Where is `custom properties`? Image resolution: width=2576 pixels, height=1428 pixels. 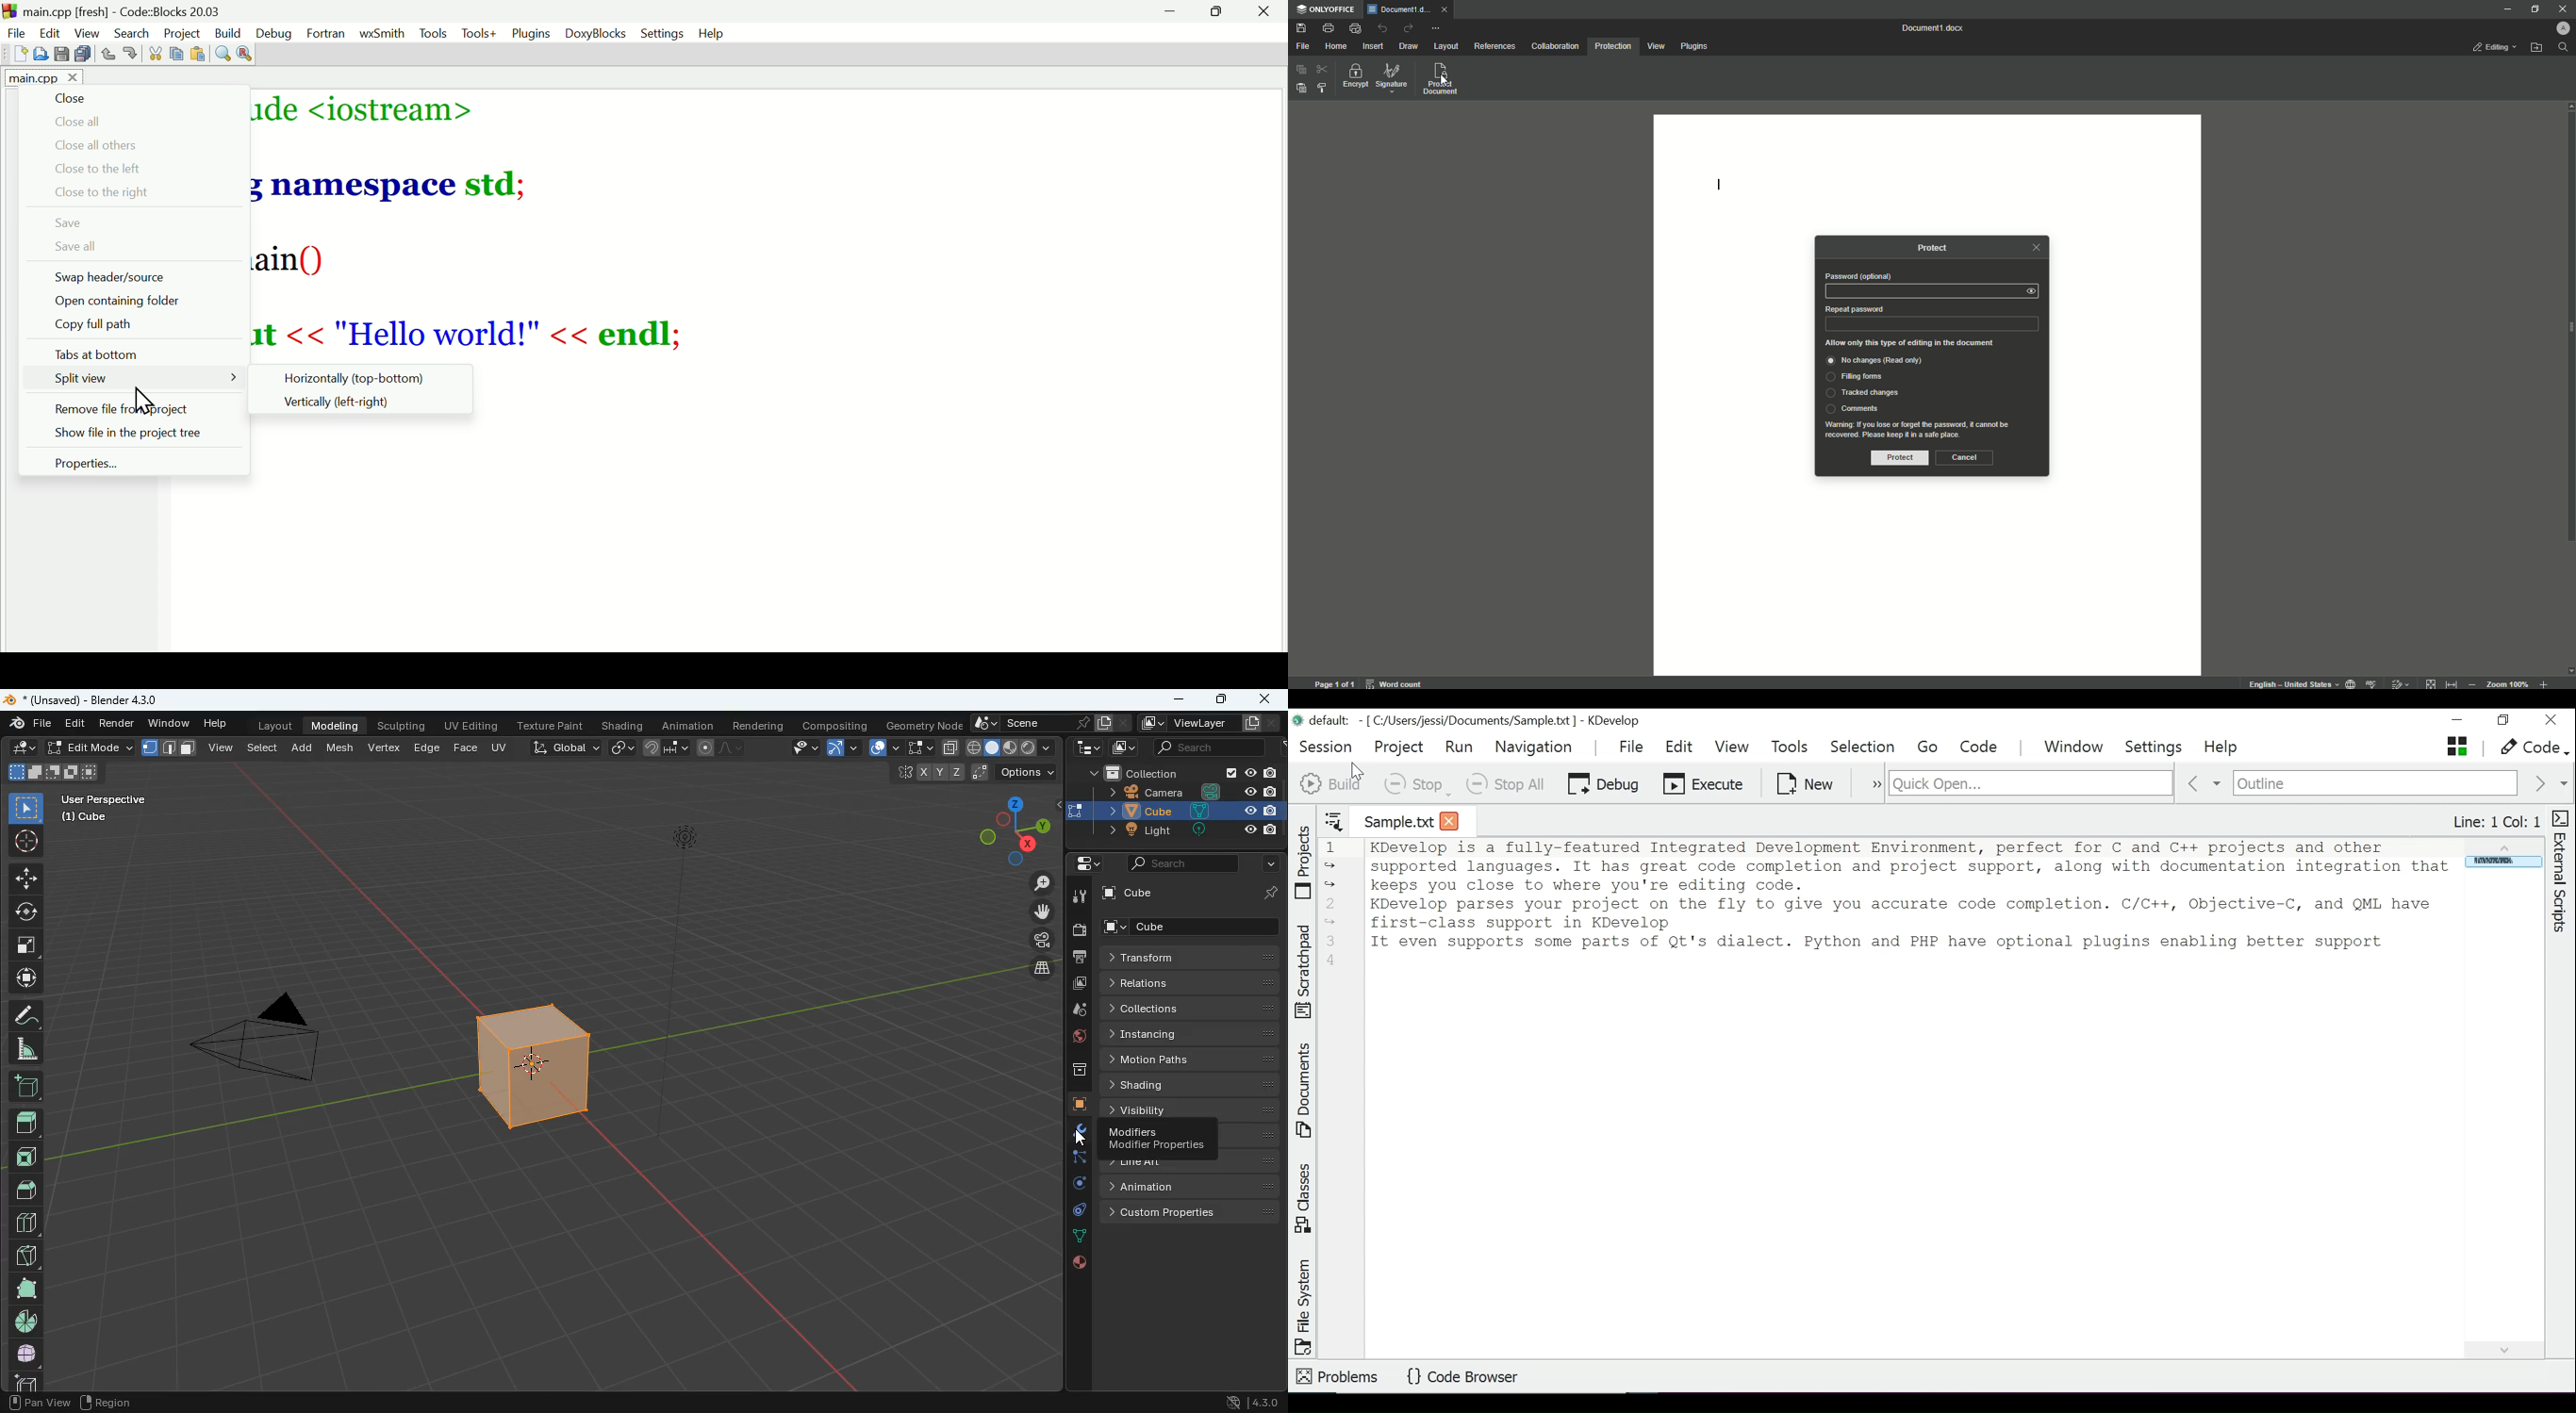
custom properties is located at coordinates (1193, 1212).